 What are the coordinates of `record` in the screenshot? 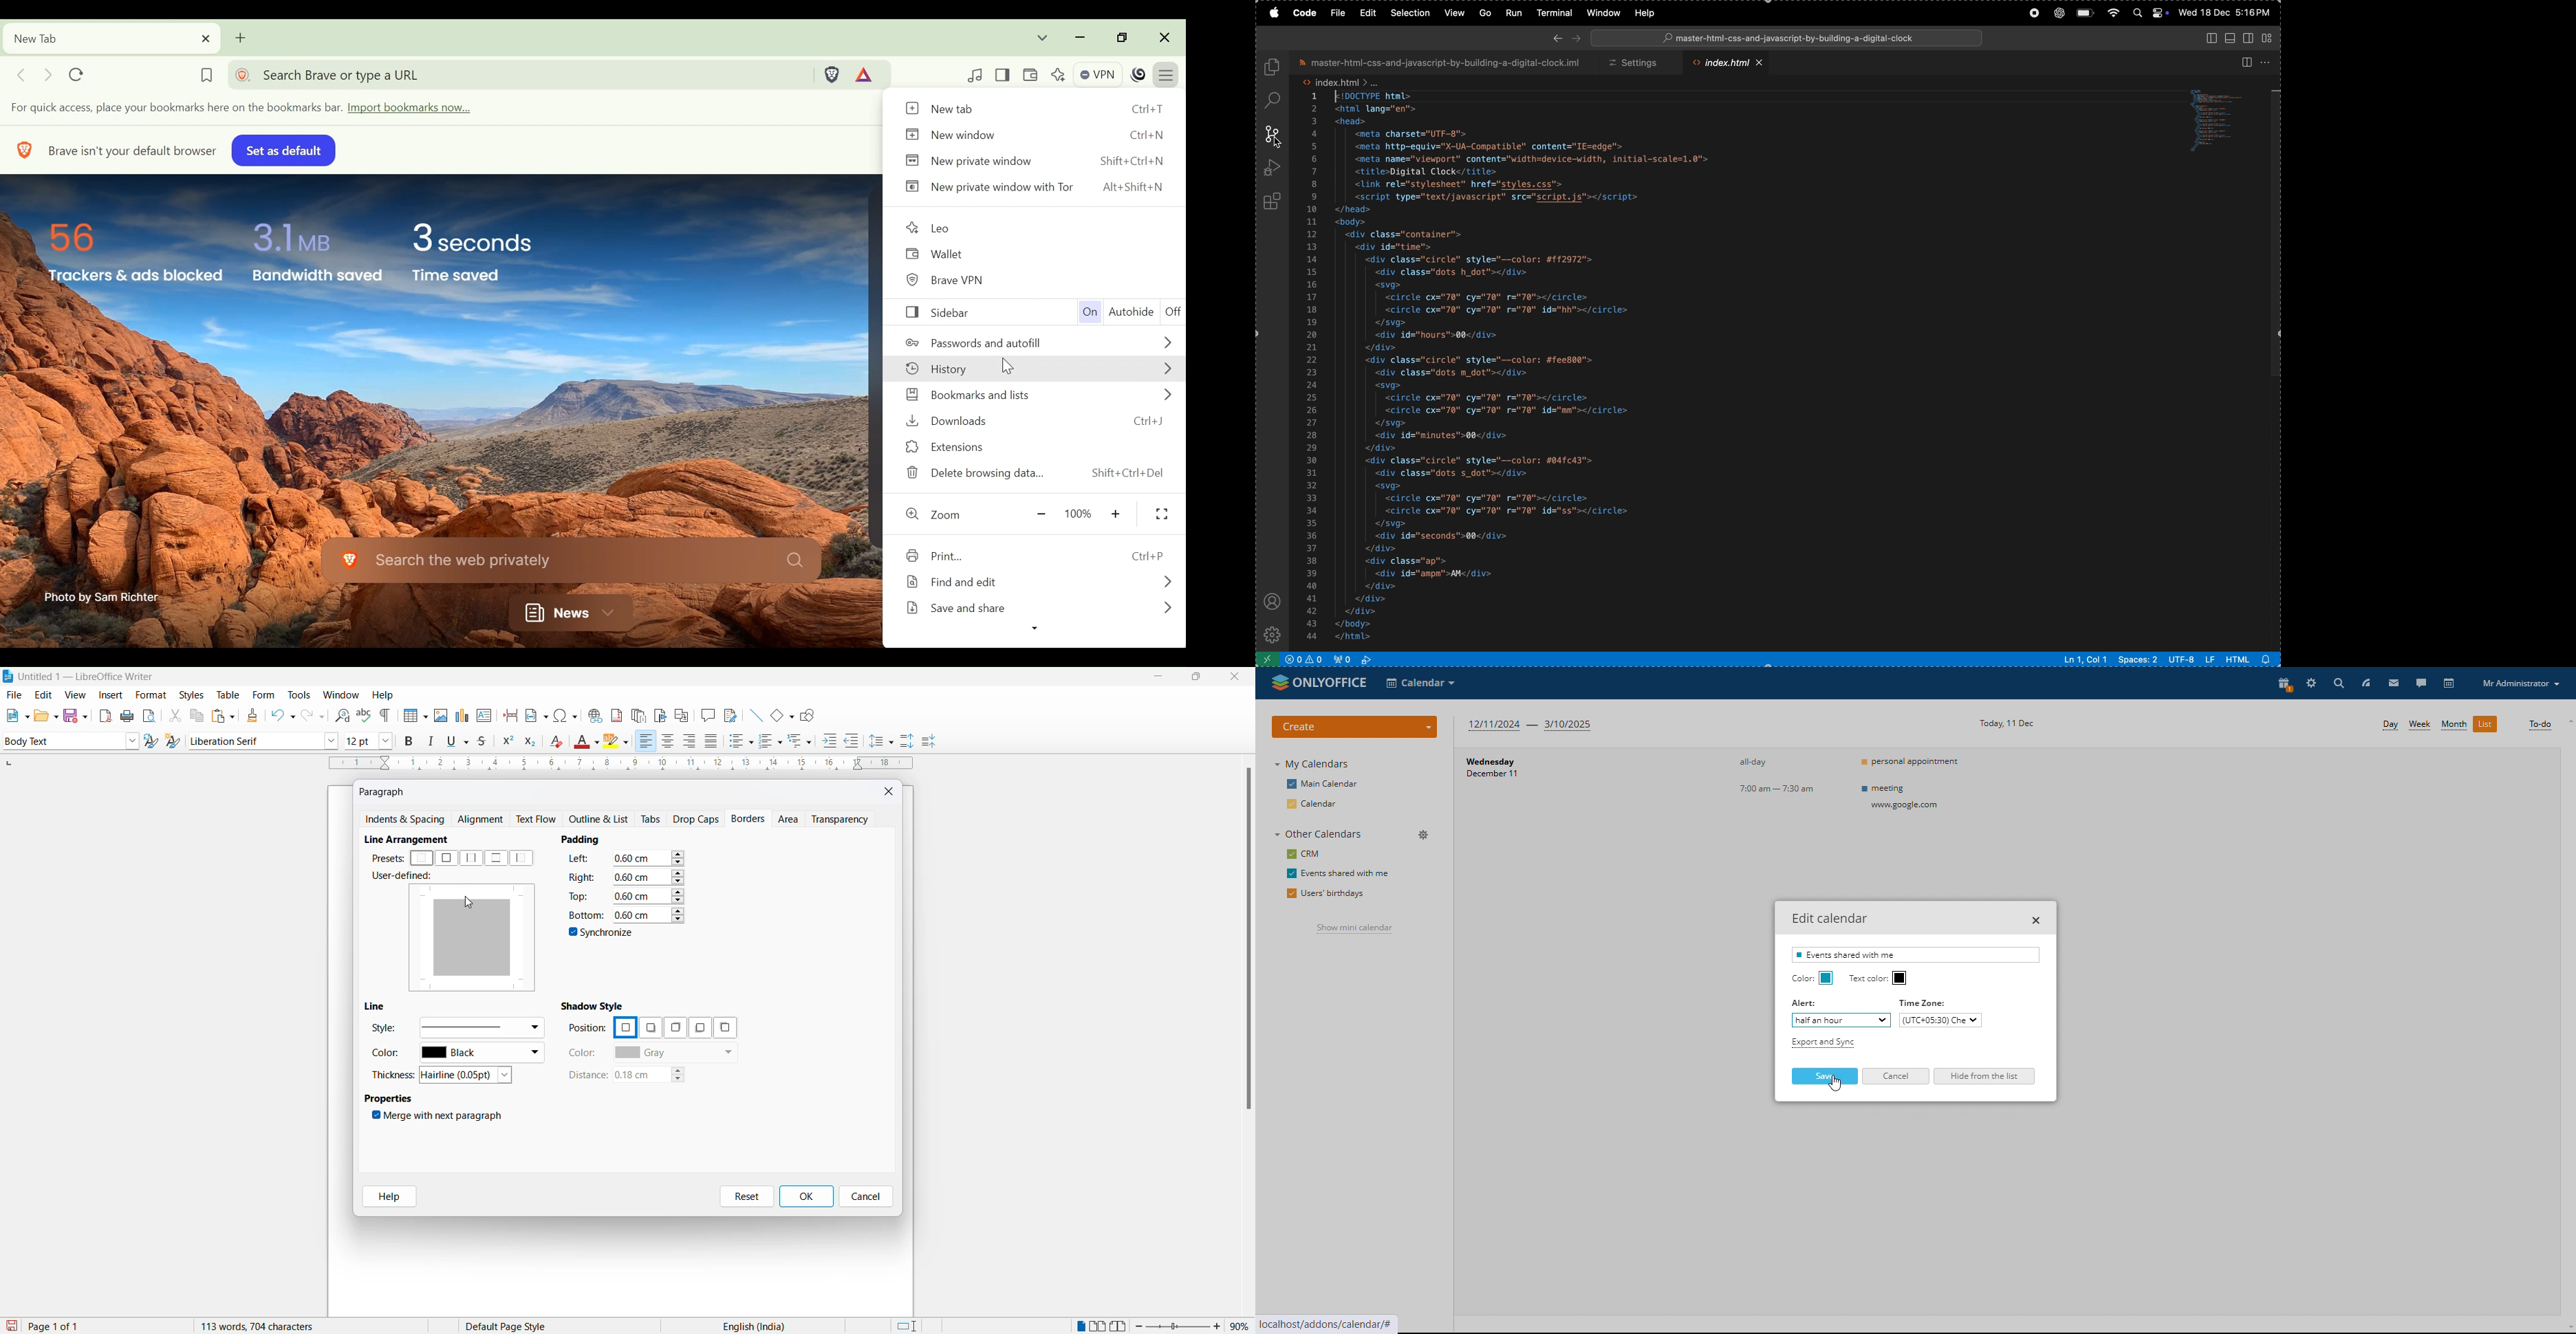 It's located at (2034, 13).